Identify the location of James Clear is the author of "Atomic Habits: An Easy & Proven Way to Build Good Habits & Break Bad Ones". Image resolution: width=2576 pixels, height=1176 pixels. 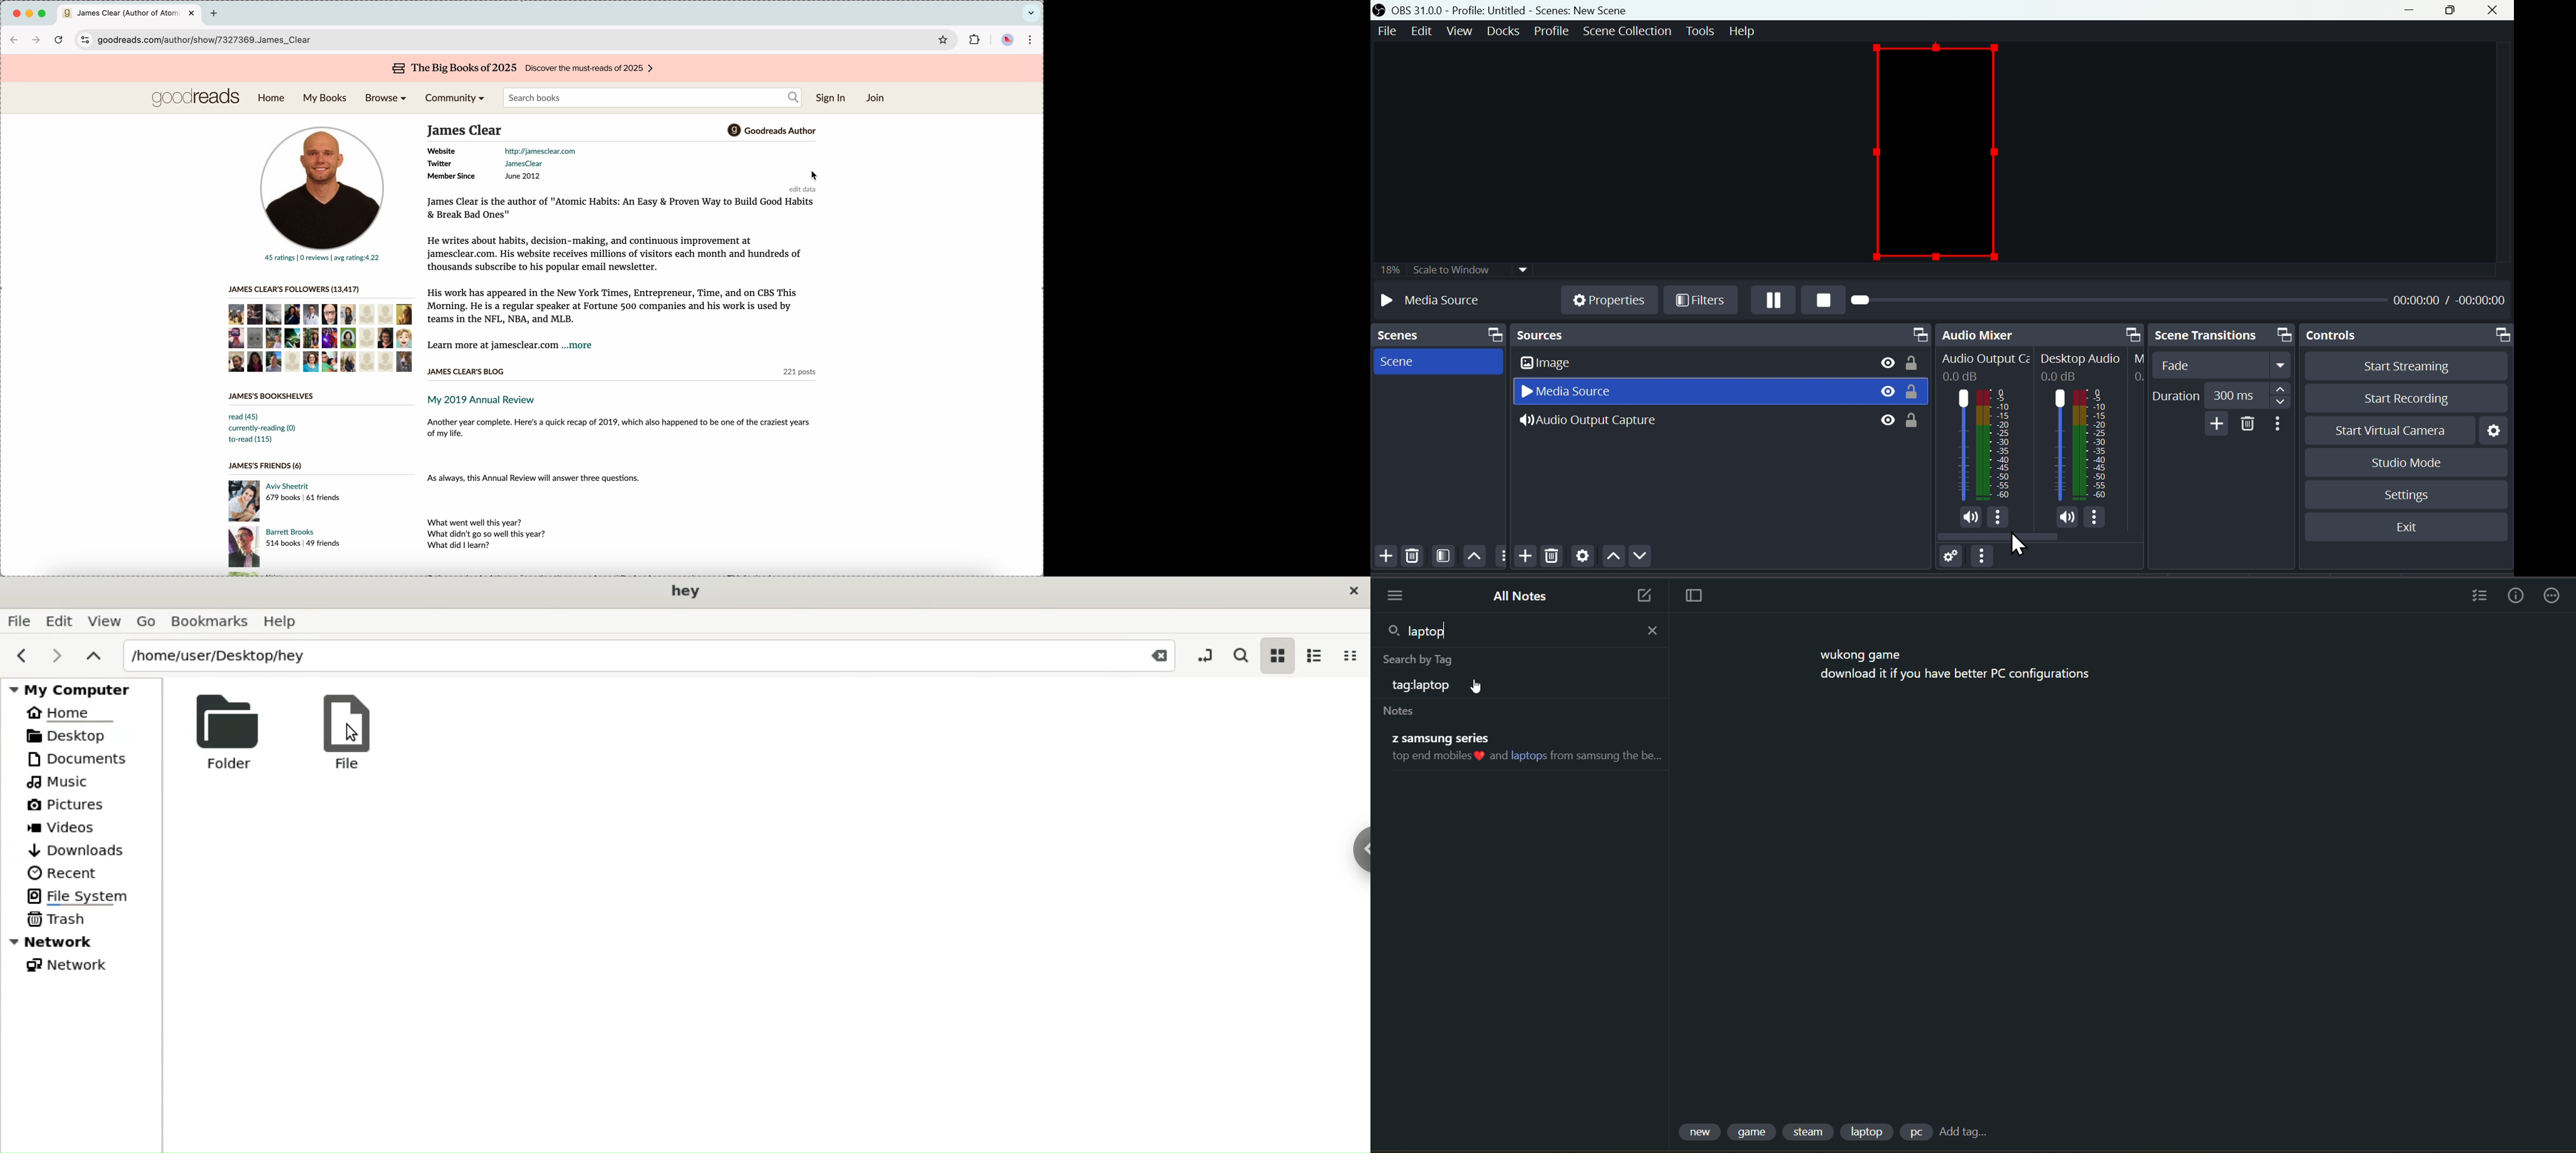
(622, 209).